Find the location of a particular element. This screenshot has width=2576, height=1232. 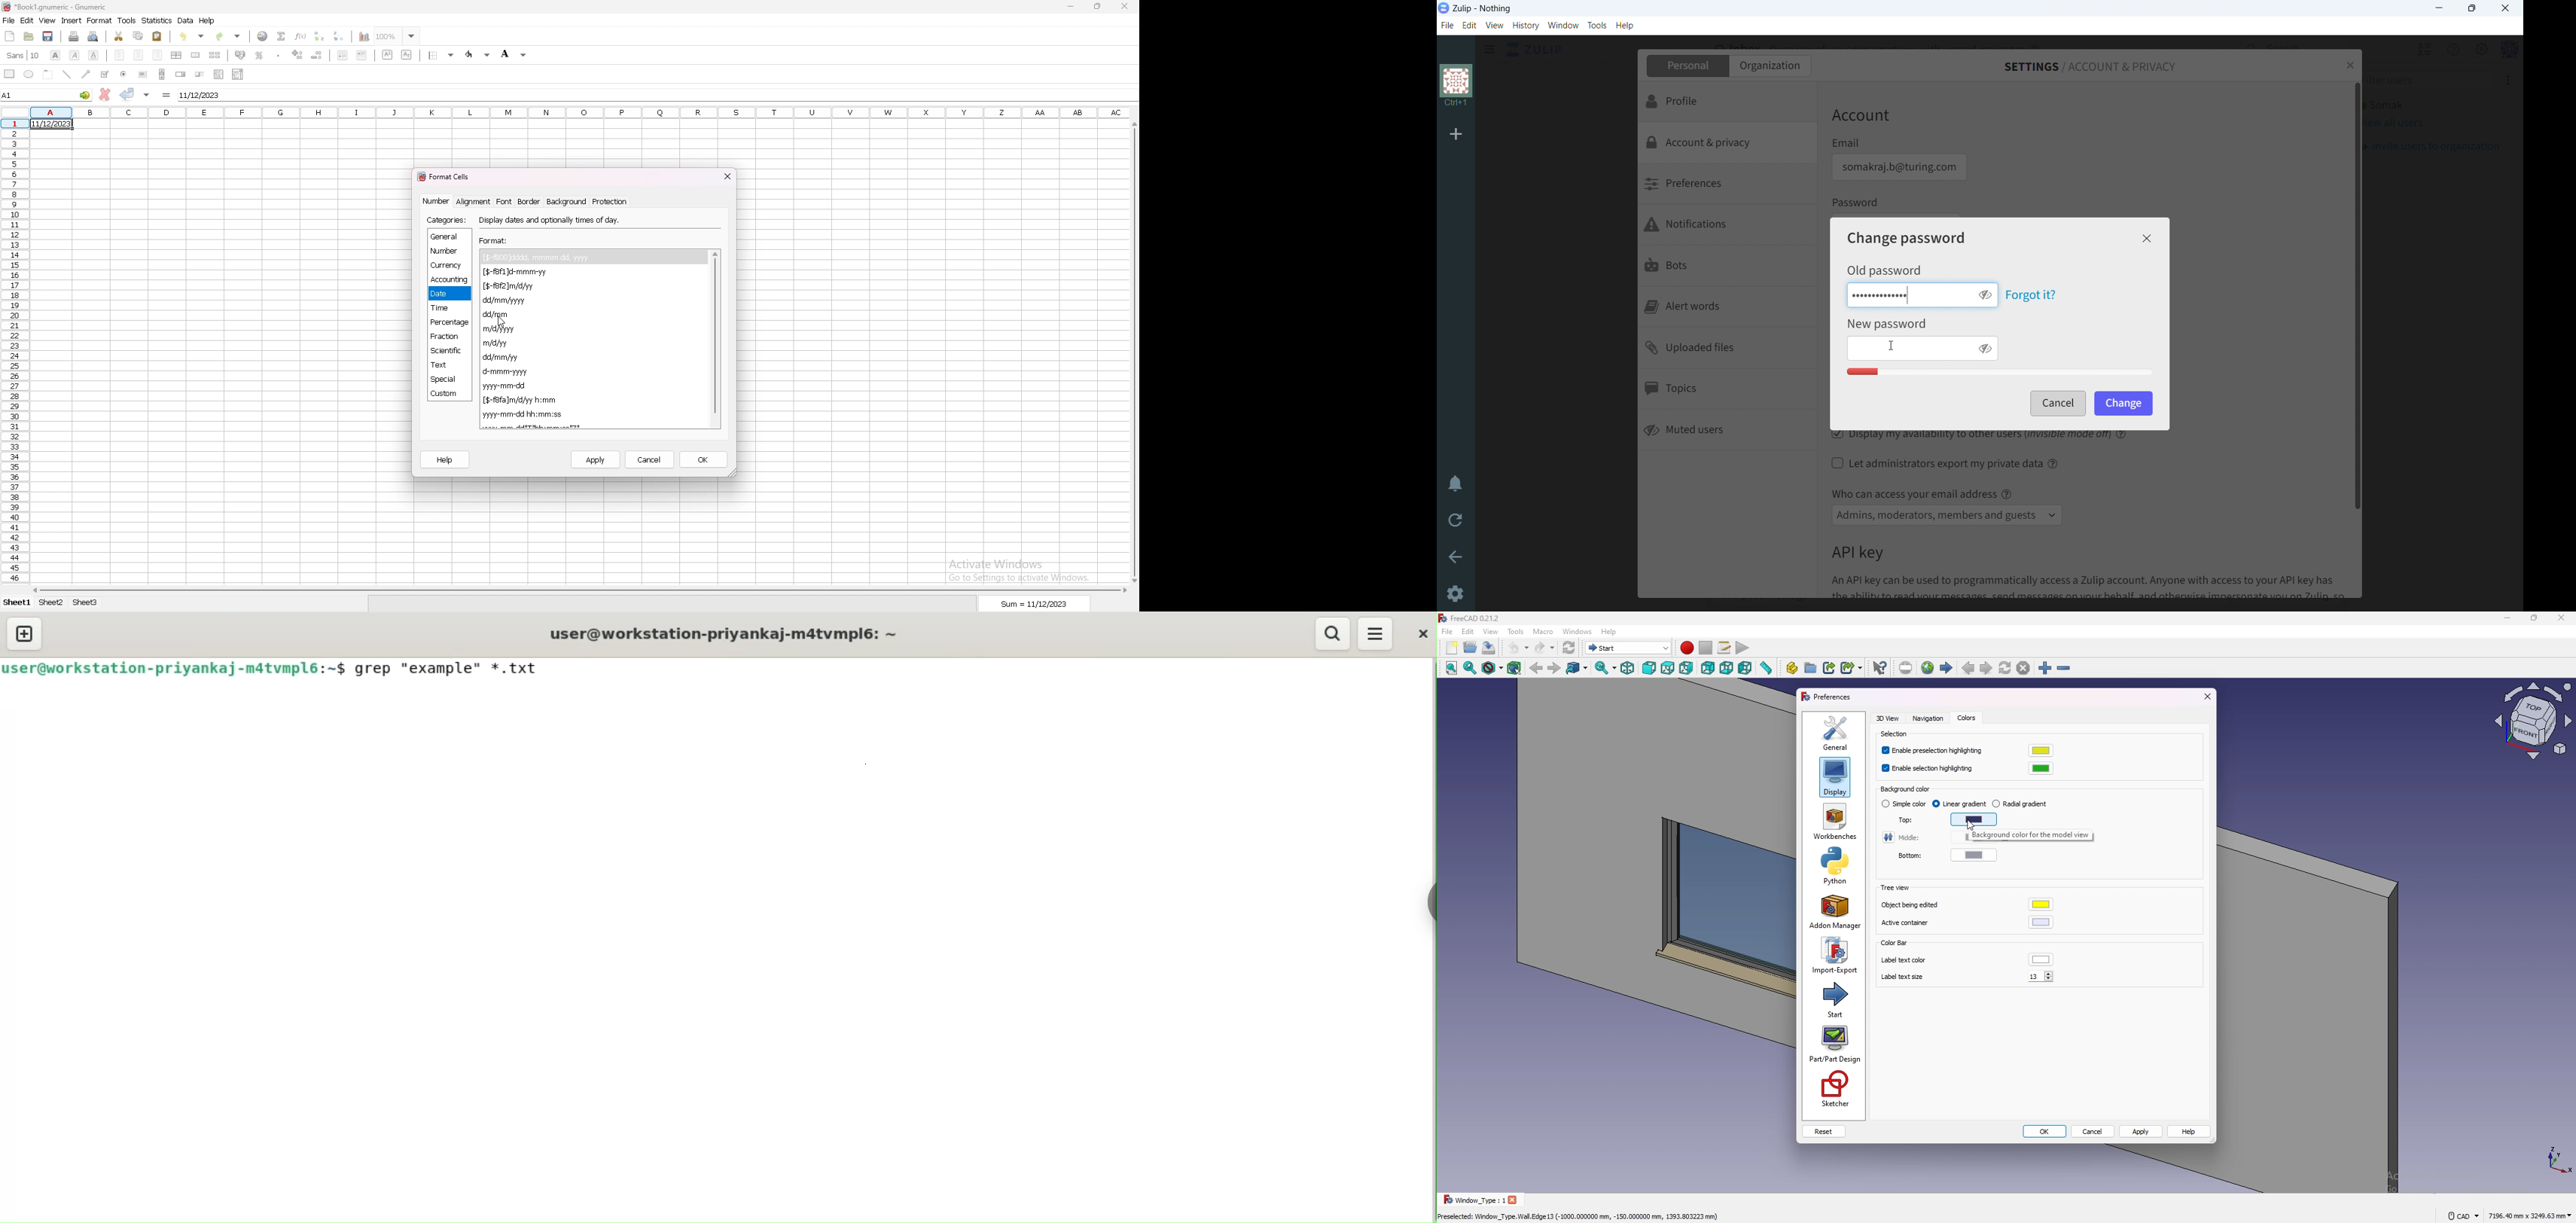

edit is located at coordinates (1469, 25).